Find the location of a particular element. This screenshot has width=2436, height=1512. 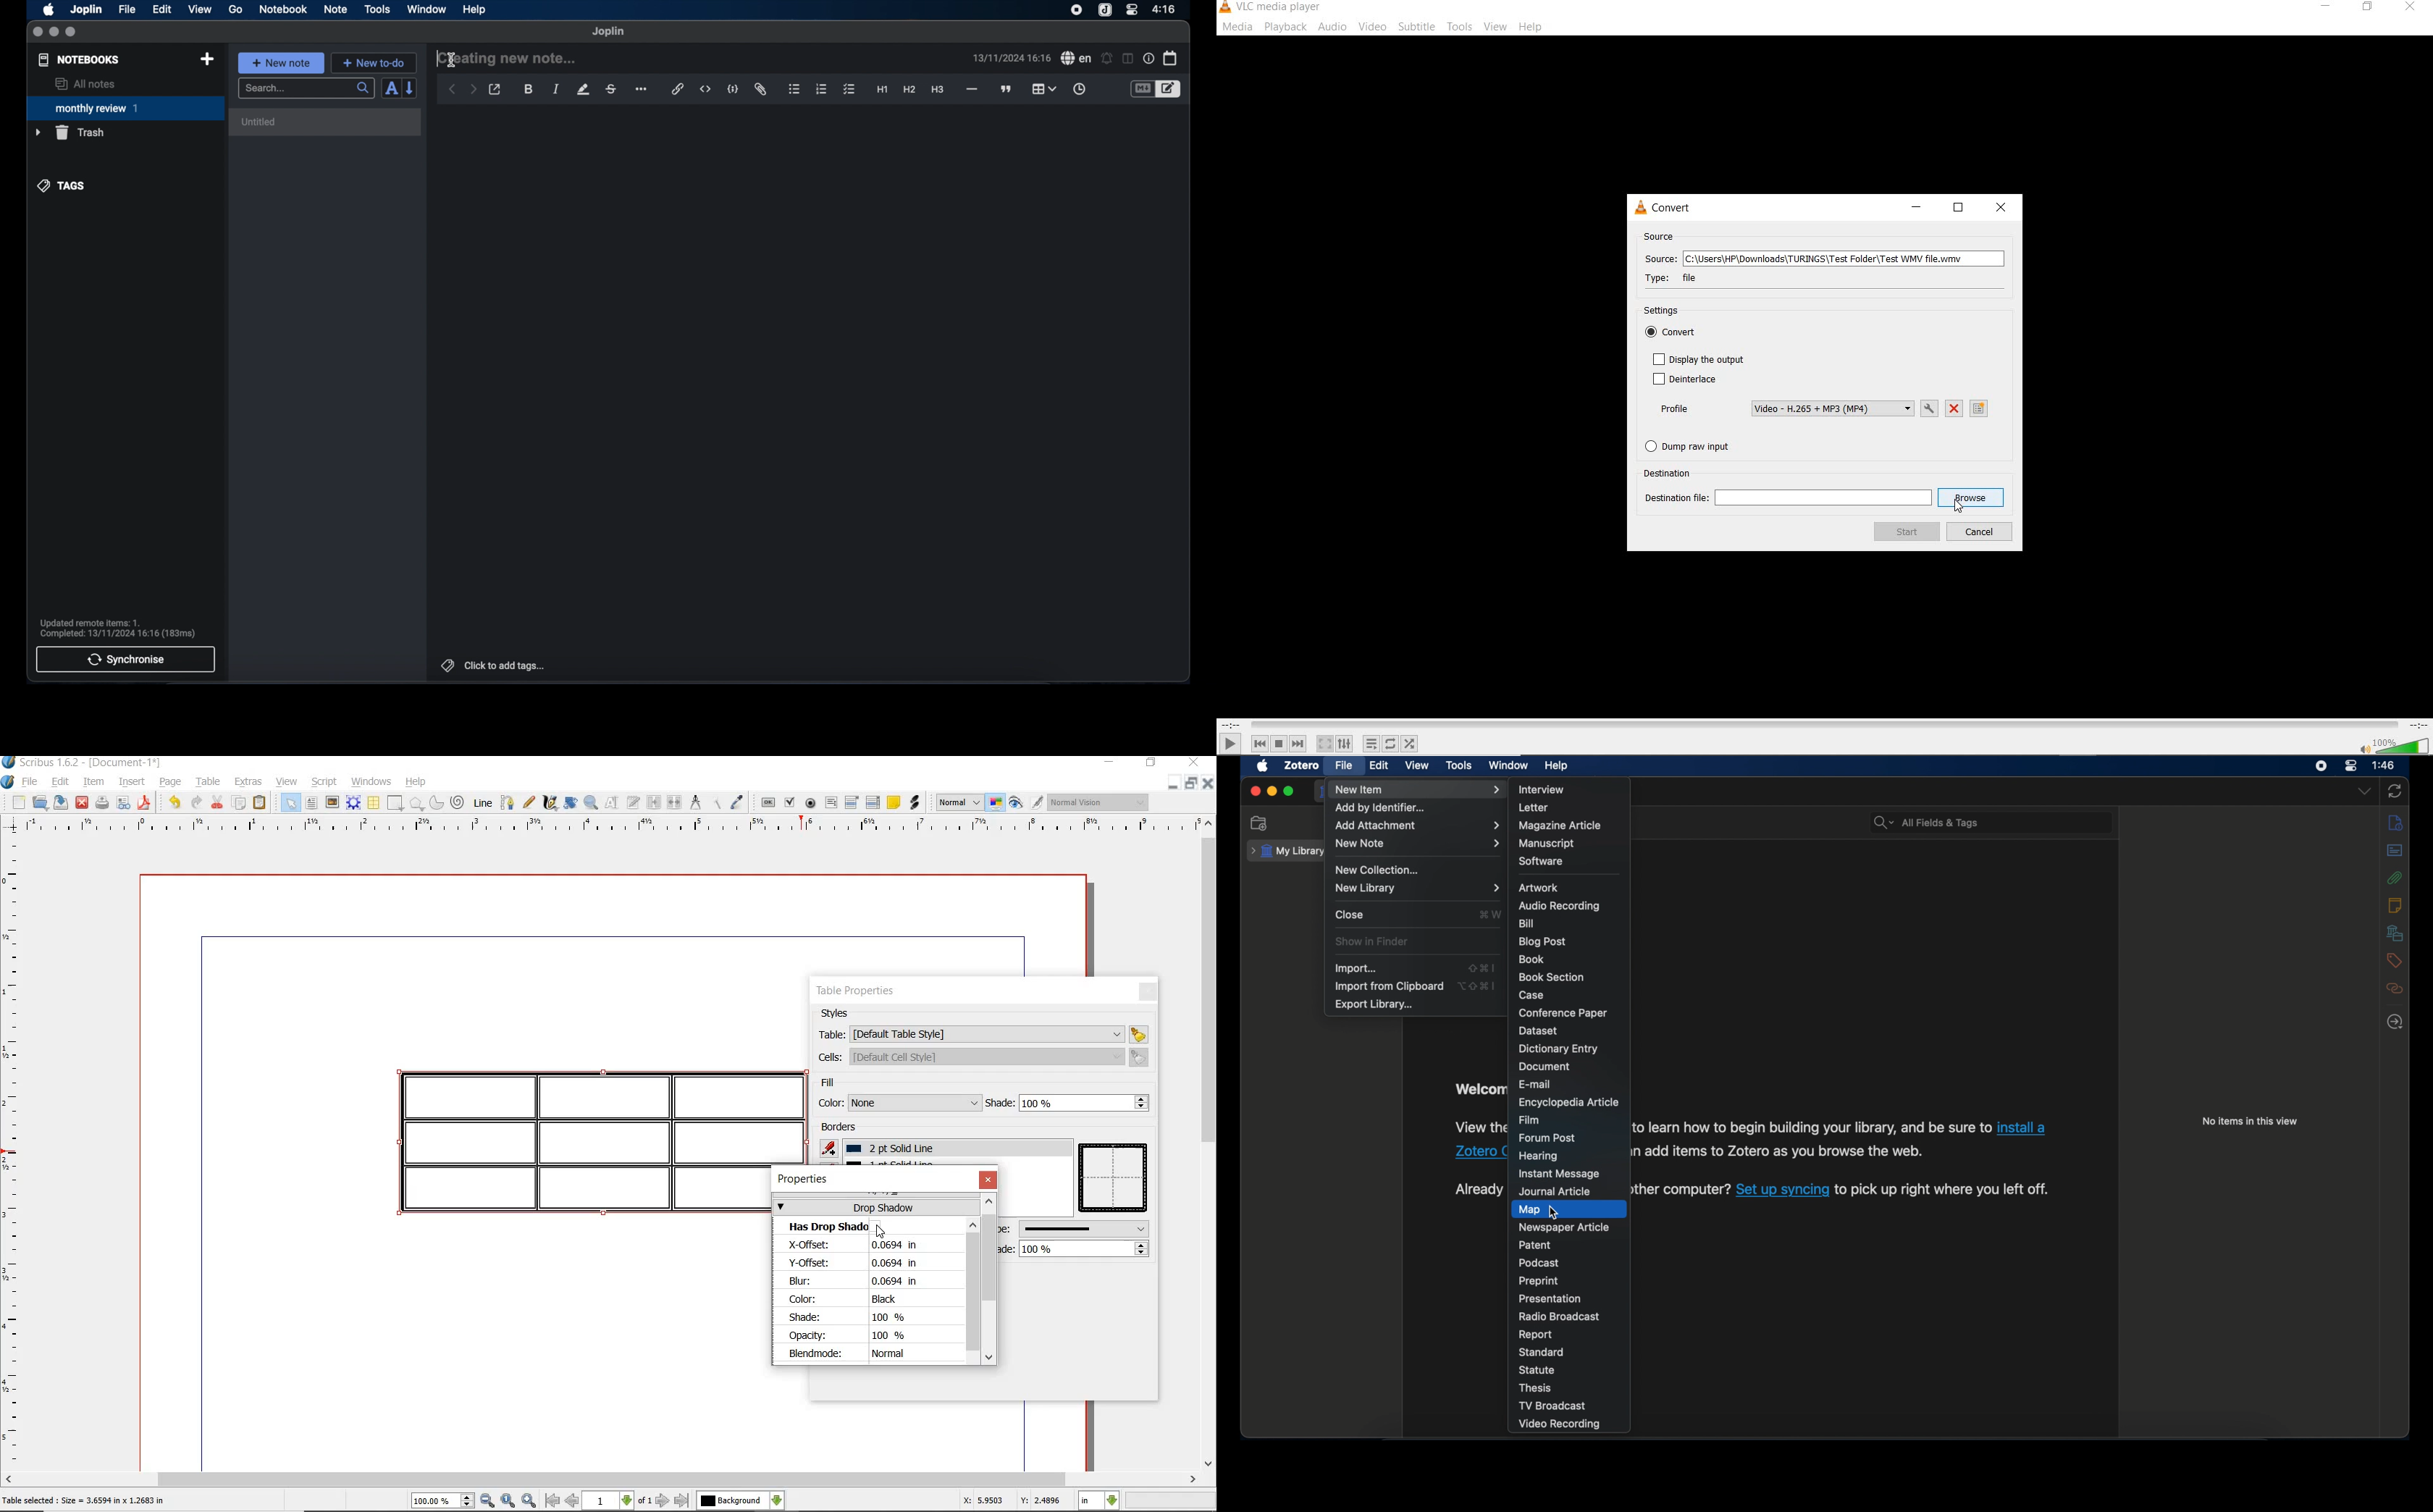

book section is located at coordinates (1551, 978).